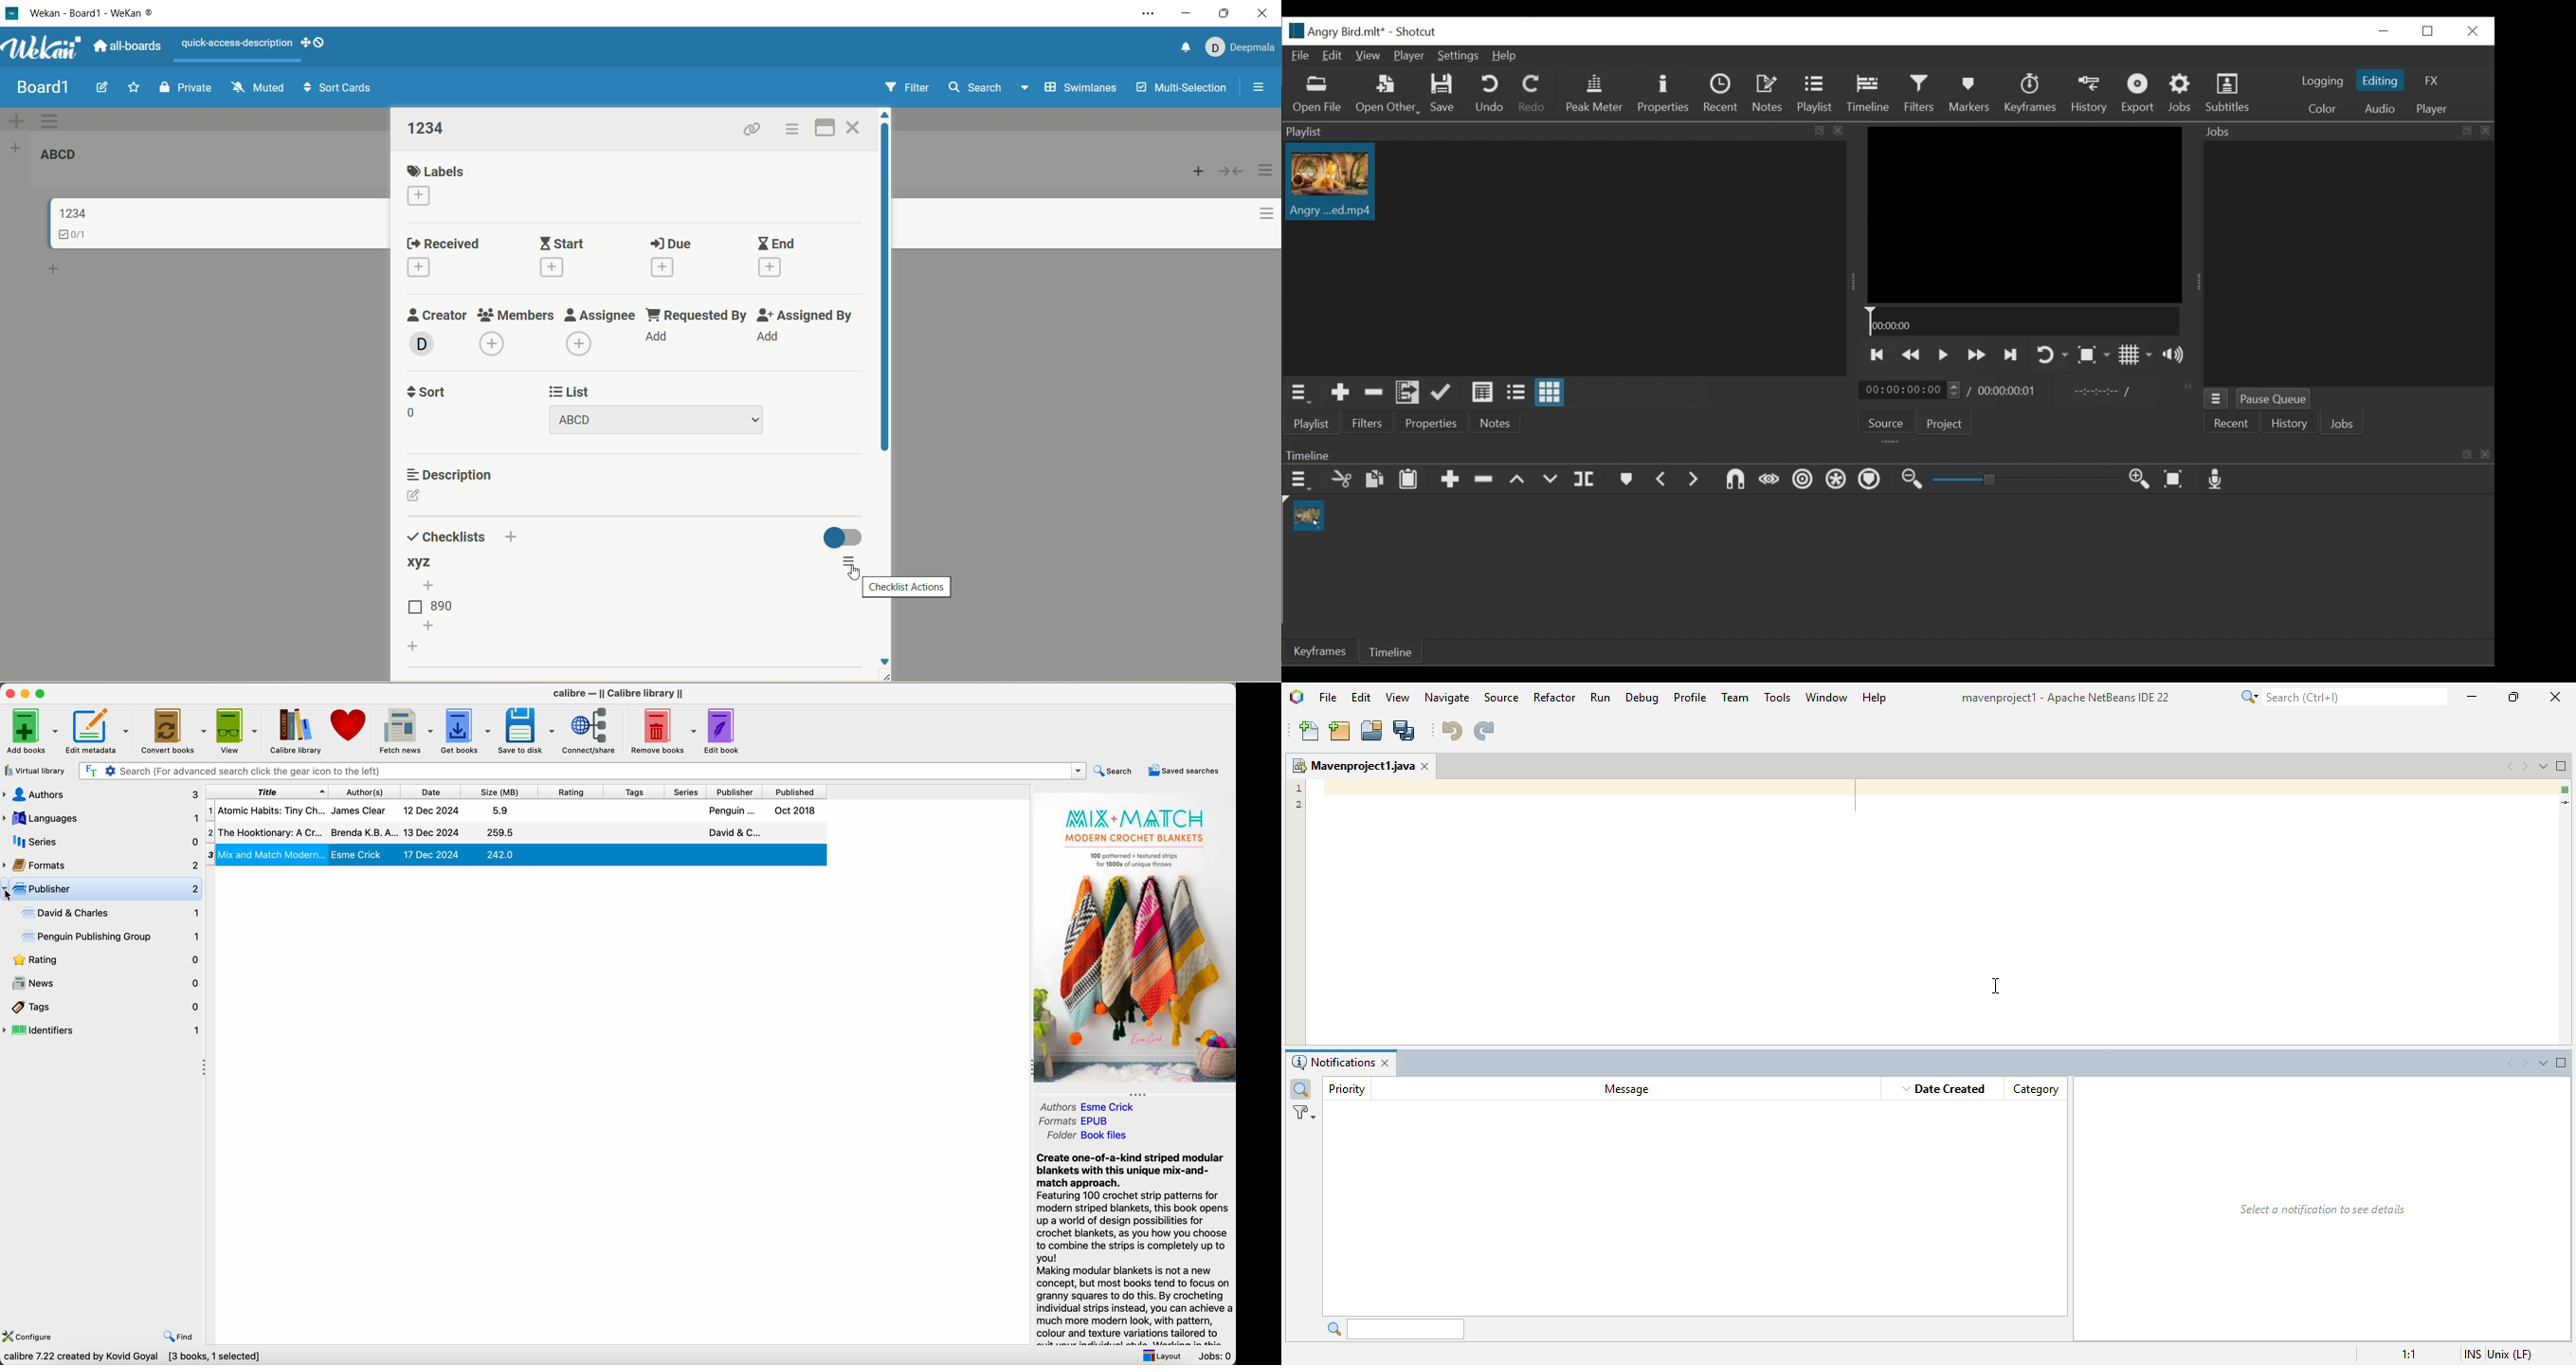 Image resolution: width=2576 pixels, height=1372 pixels. Describe the element at coordinates (642, 120) in the screenshot. I see `default` at that location.